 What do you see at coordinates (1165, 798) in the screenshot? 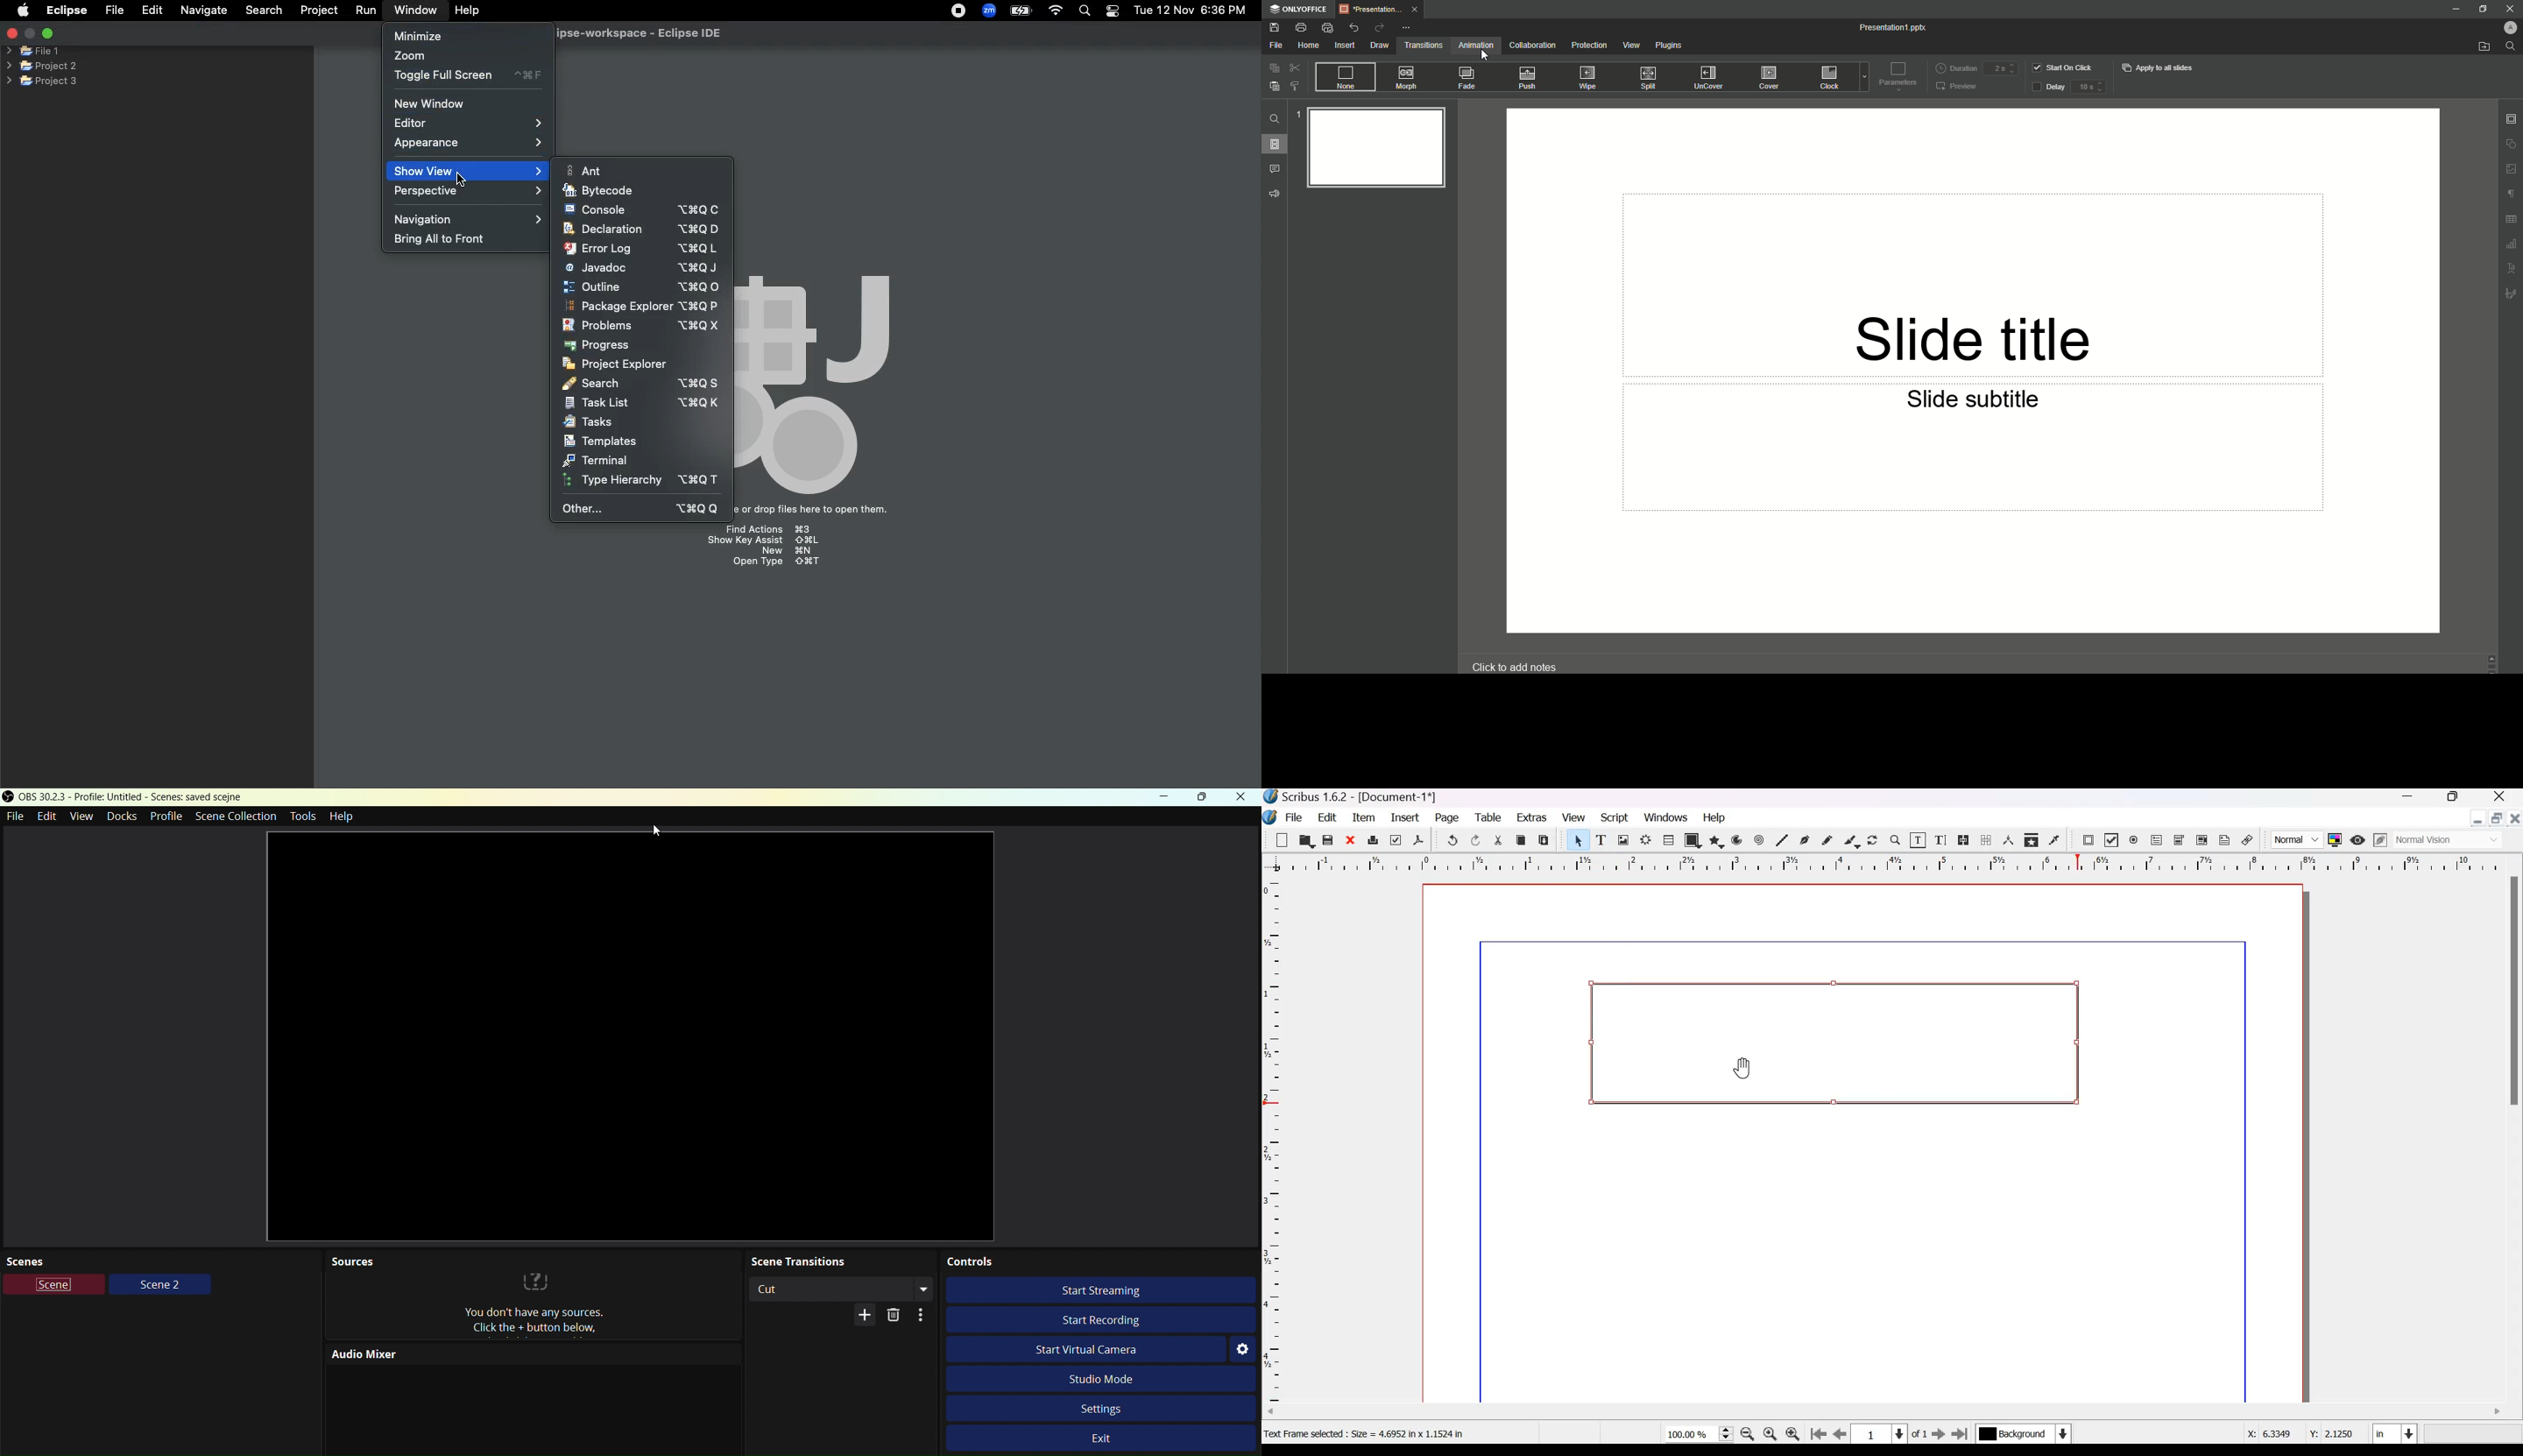
I see `Minimize` at bounding box center [1165, 798].